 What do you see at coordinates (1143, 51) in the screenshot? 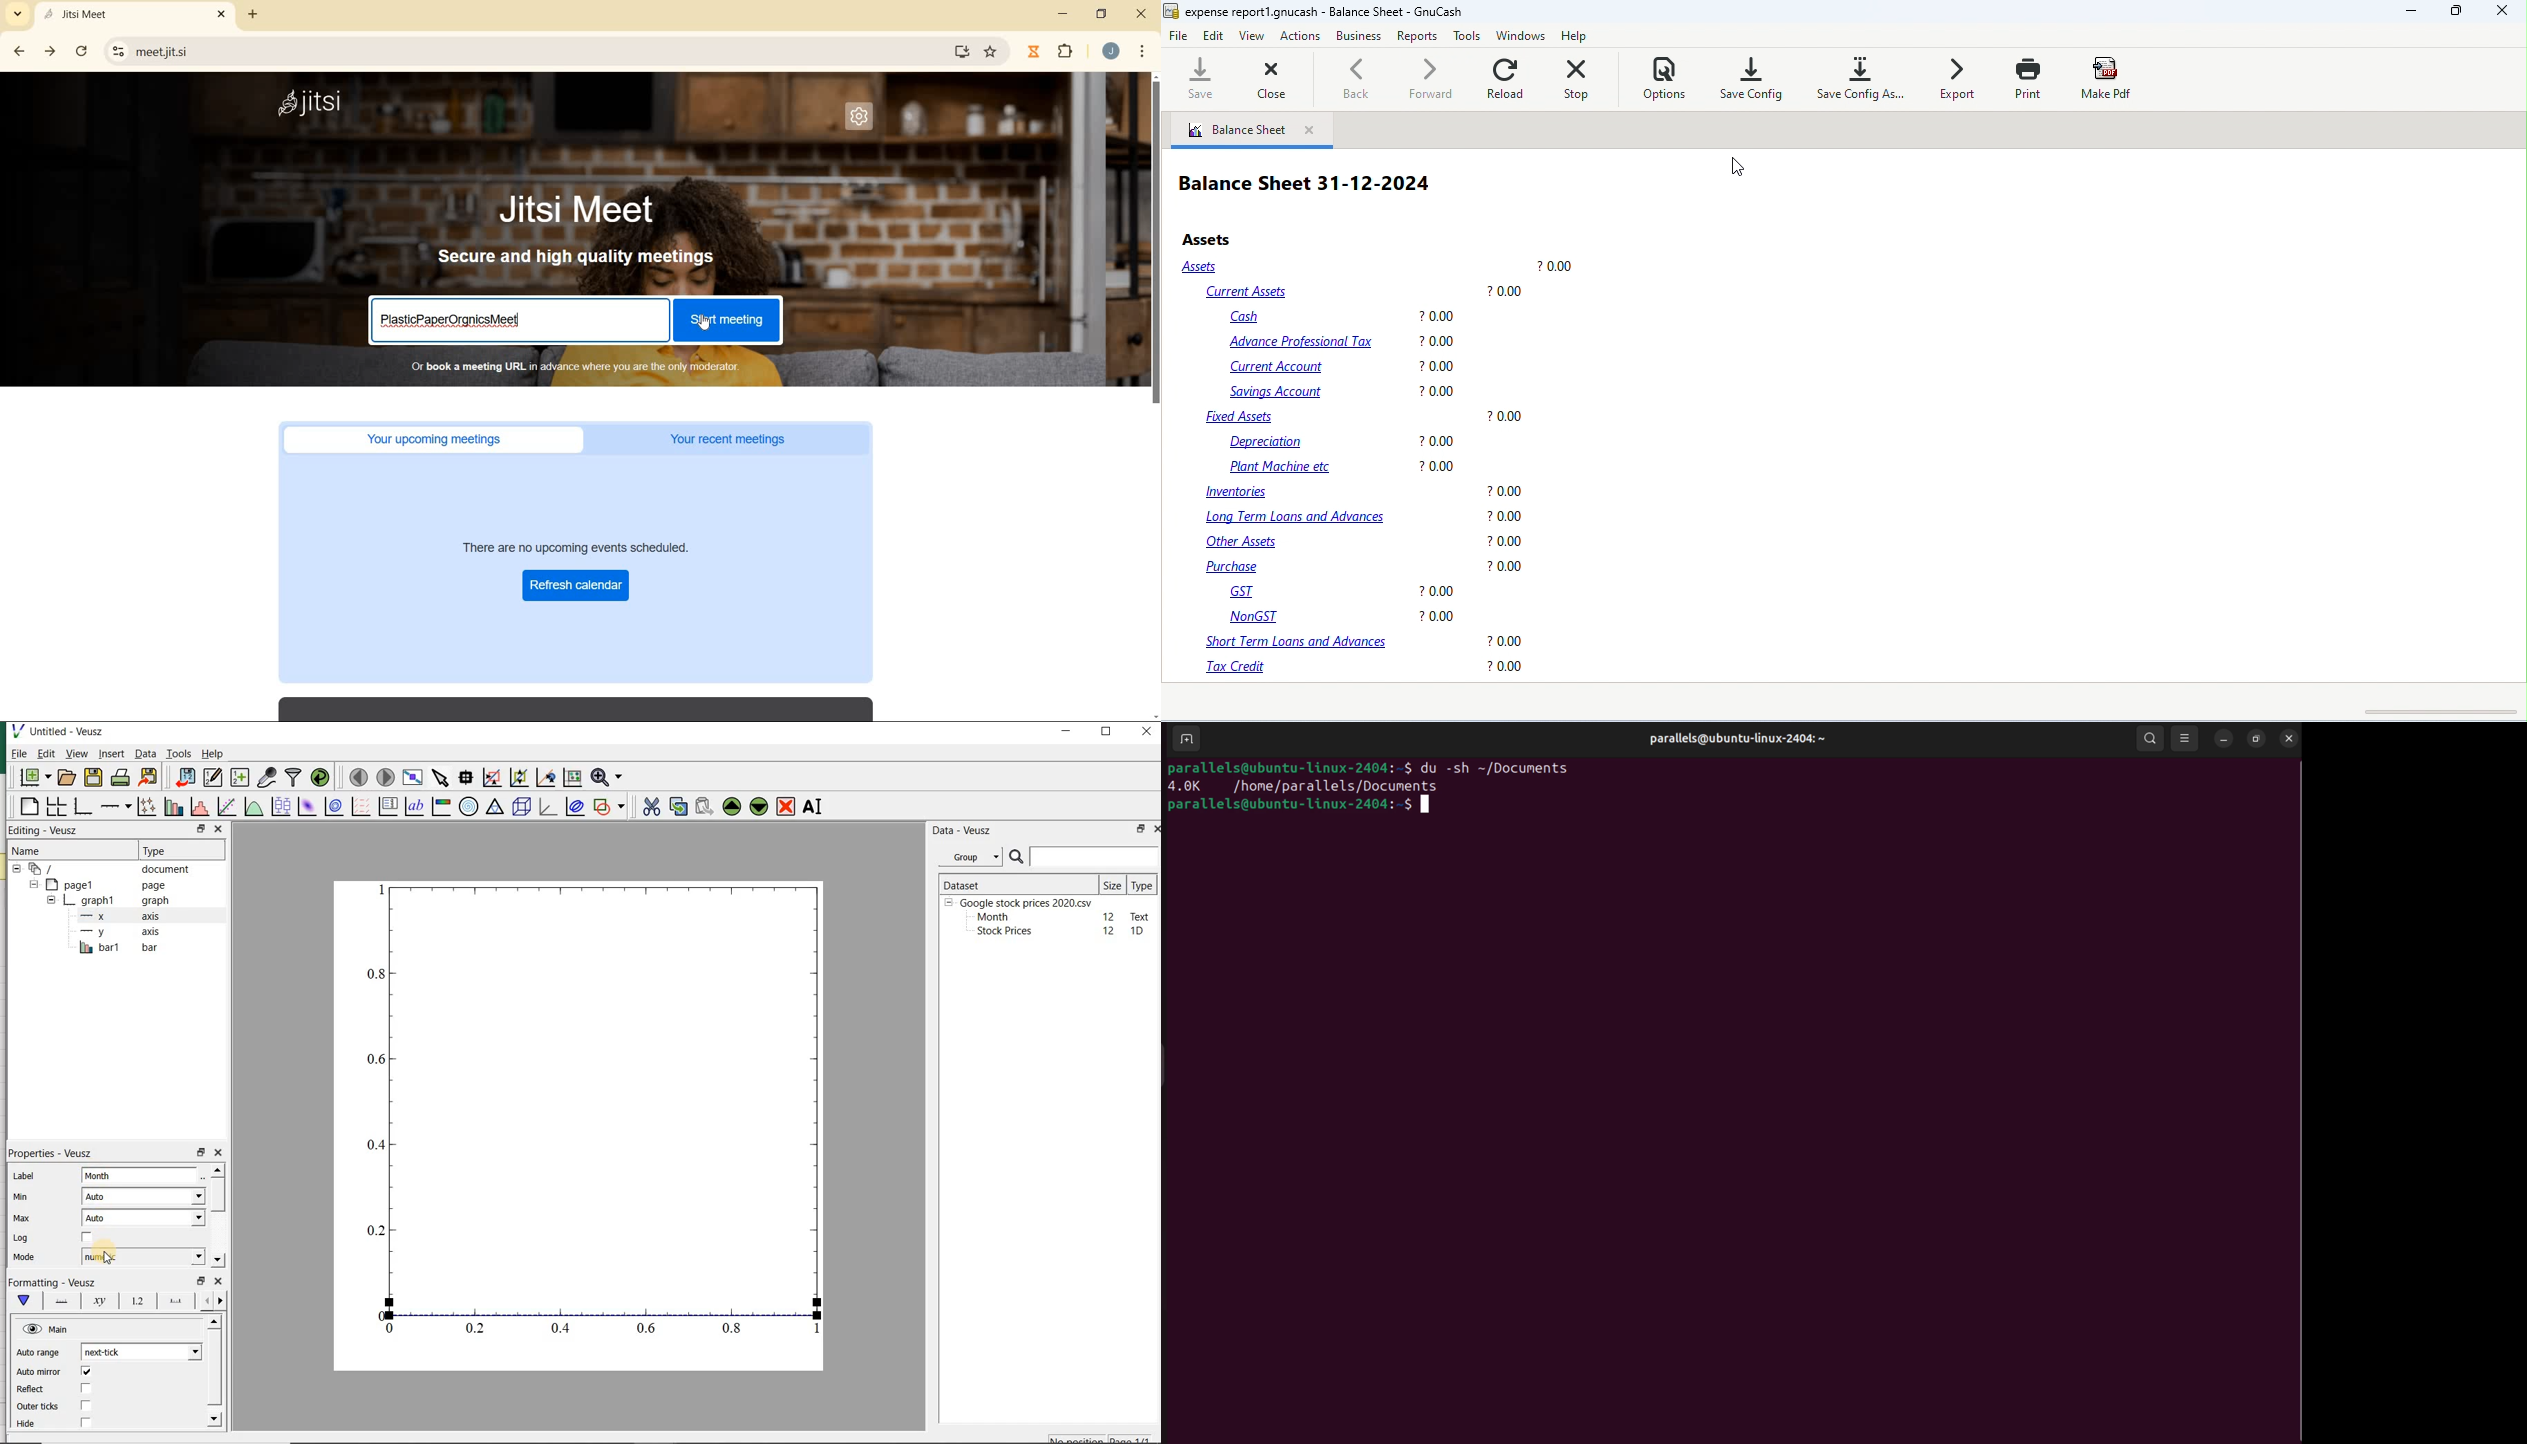
I see `customize google chrome` at bounding box center [1143, 51].